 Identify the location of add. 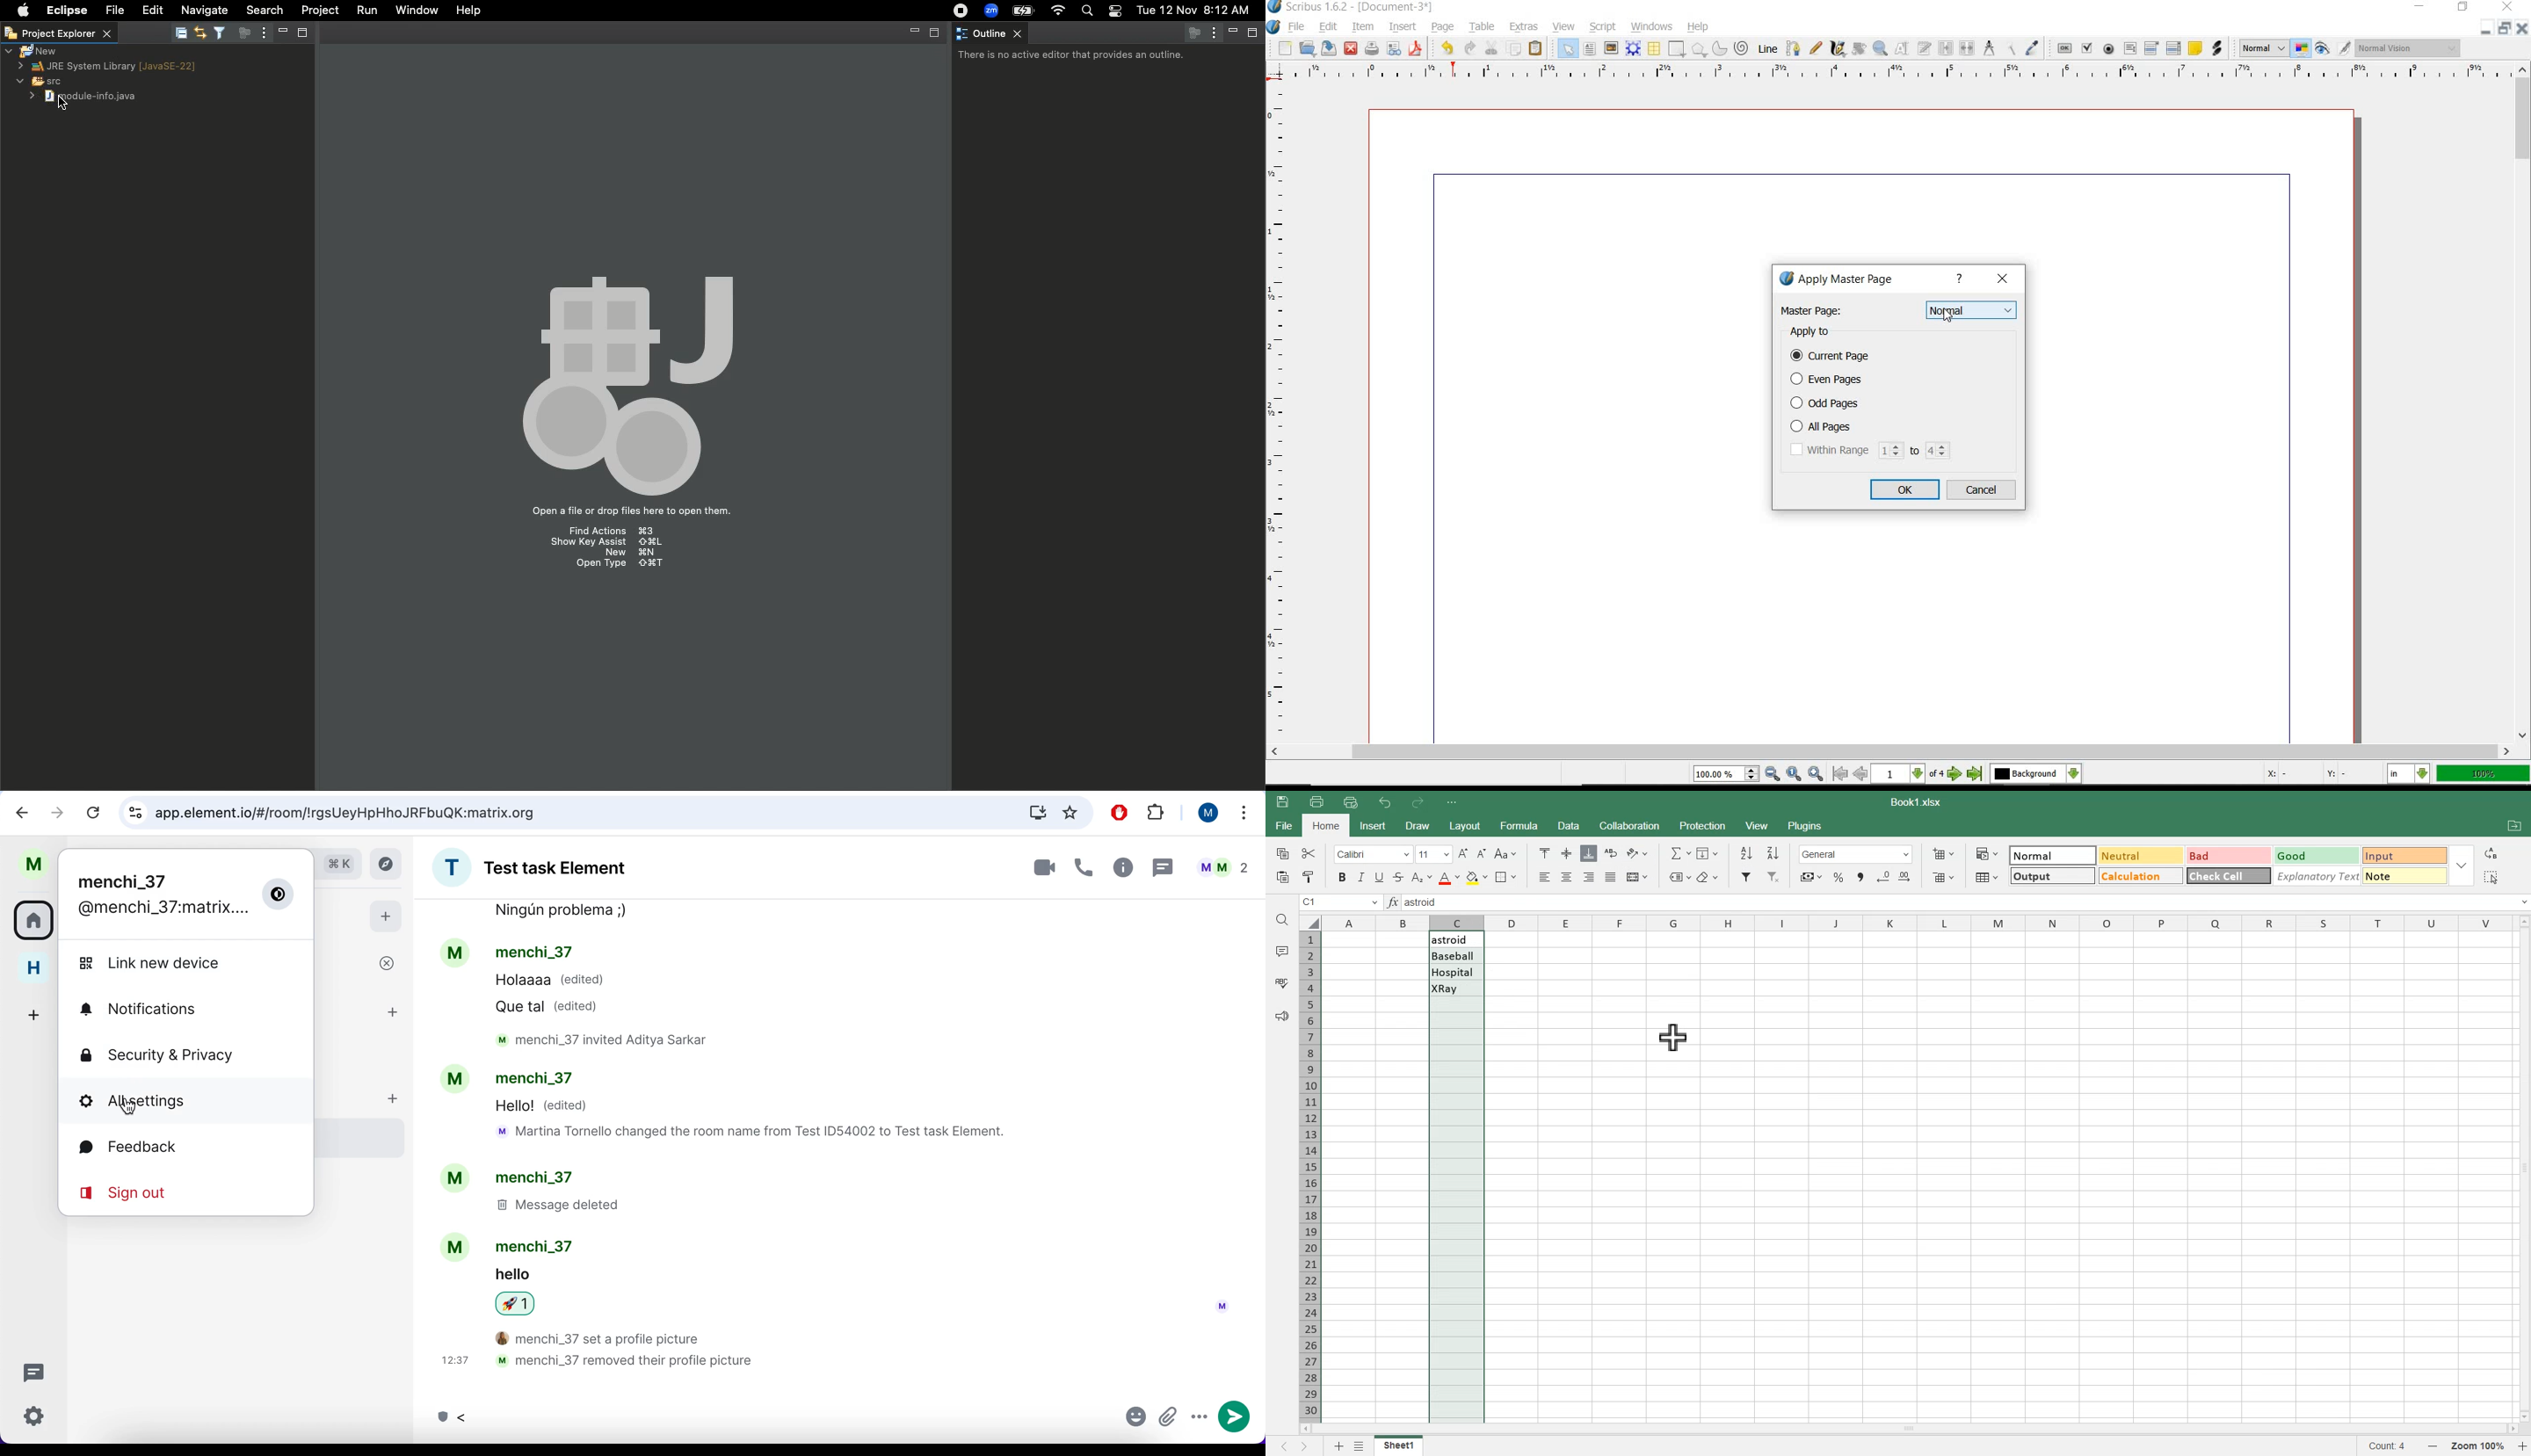
(386, 919).